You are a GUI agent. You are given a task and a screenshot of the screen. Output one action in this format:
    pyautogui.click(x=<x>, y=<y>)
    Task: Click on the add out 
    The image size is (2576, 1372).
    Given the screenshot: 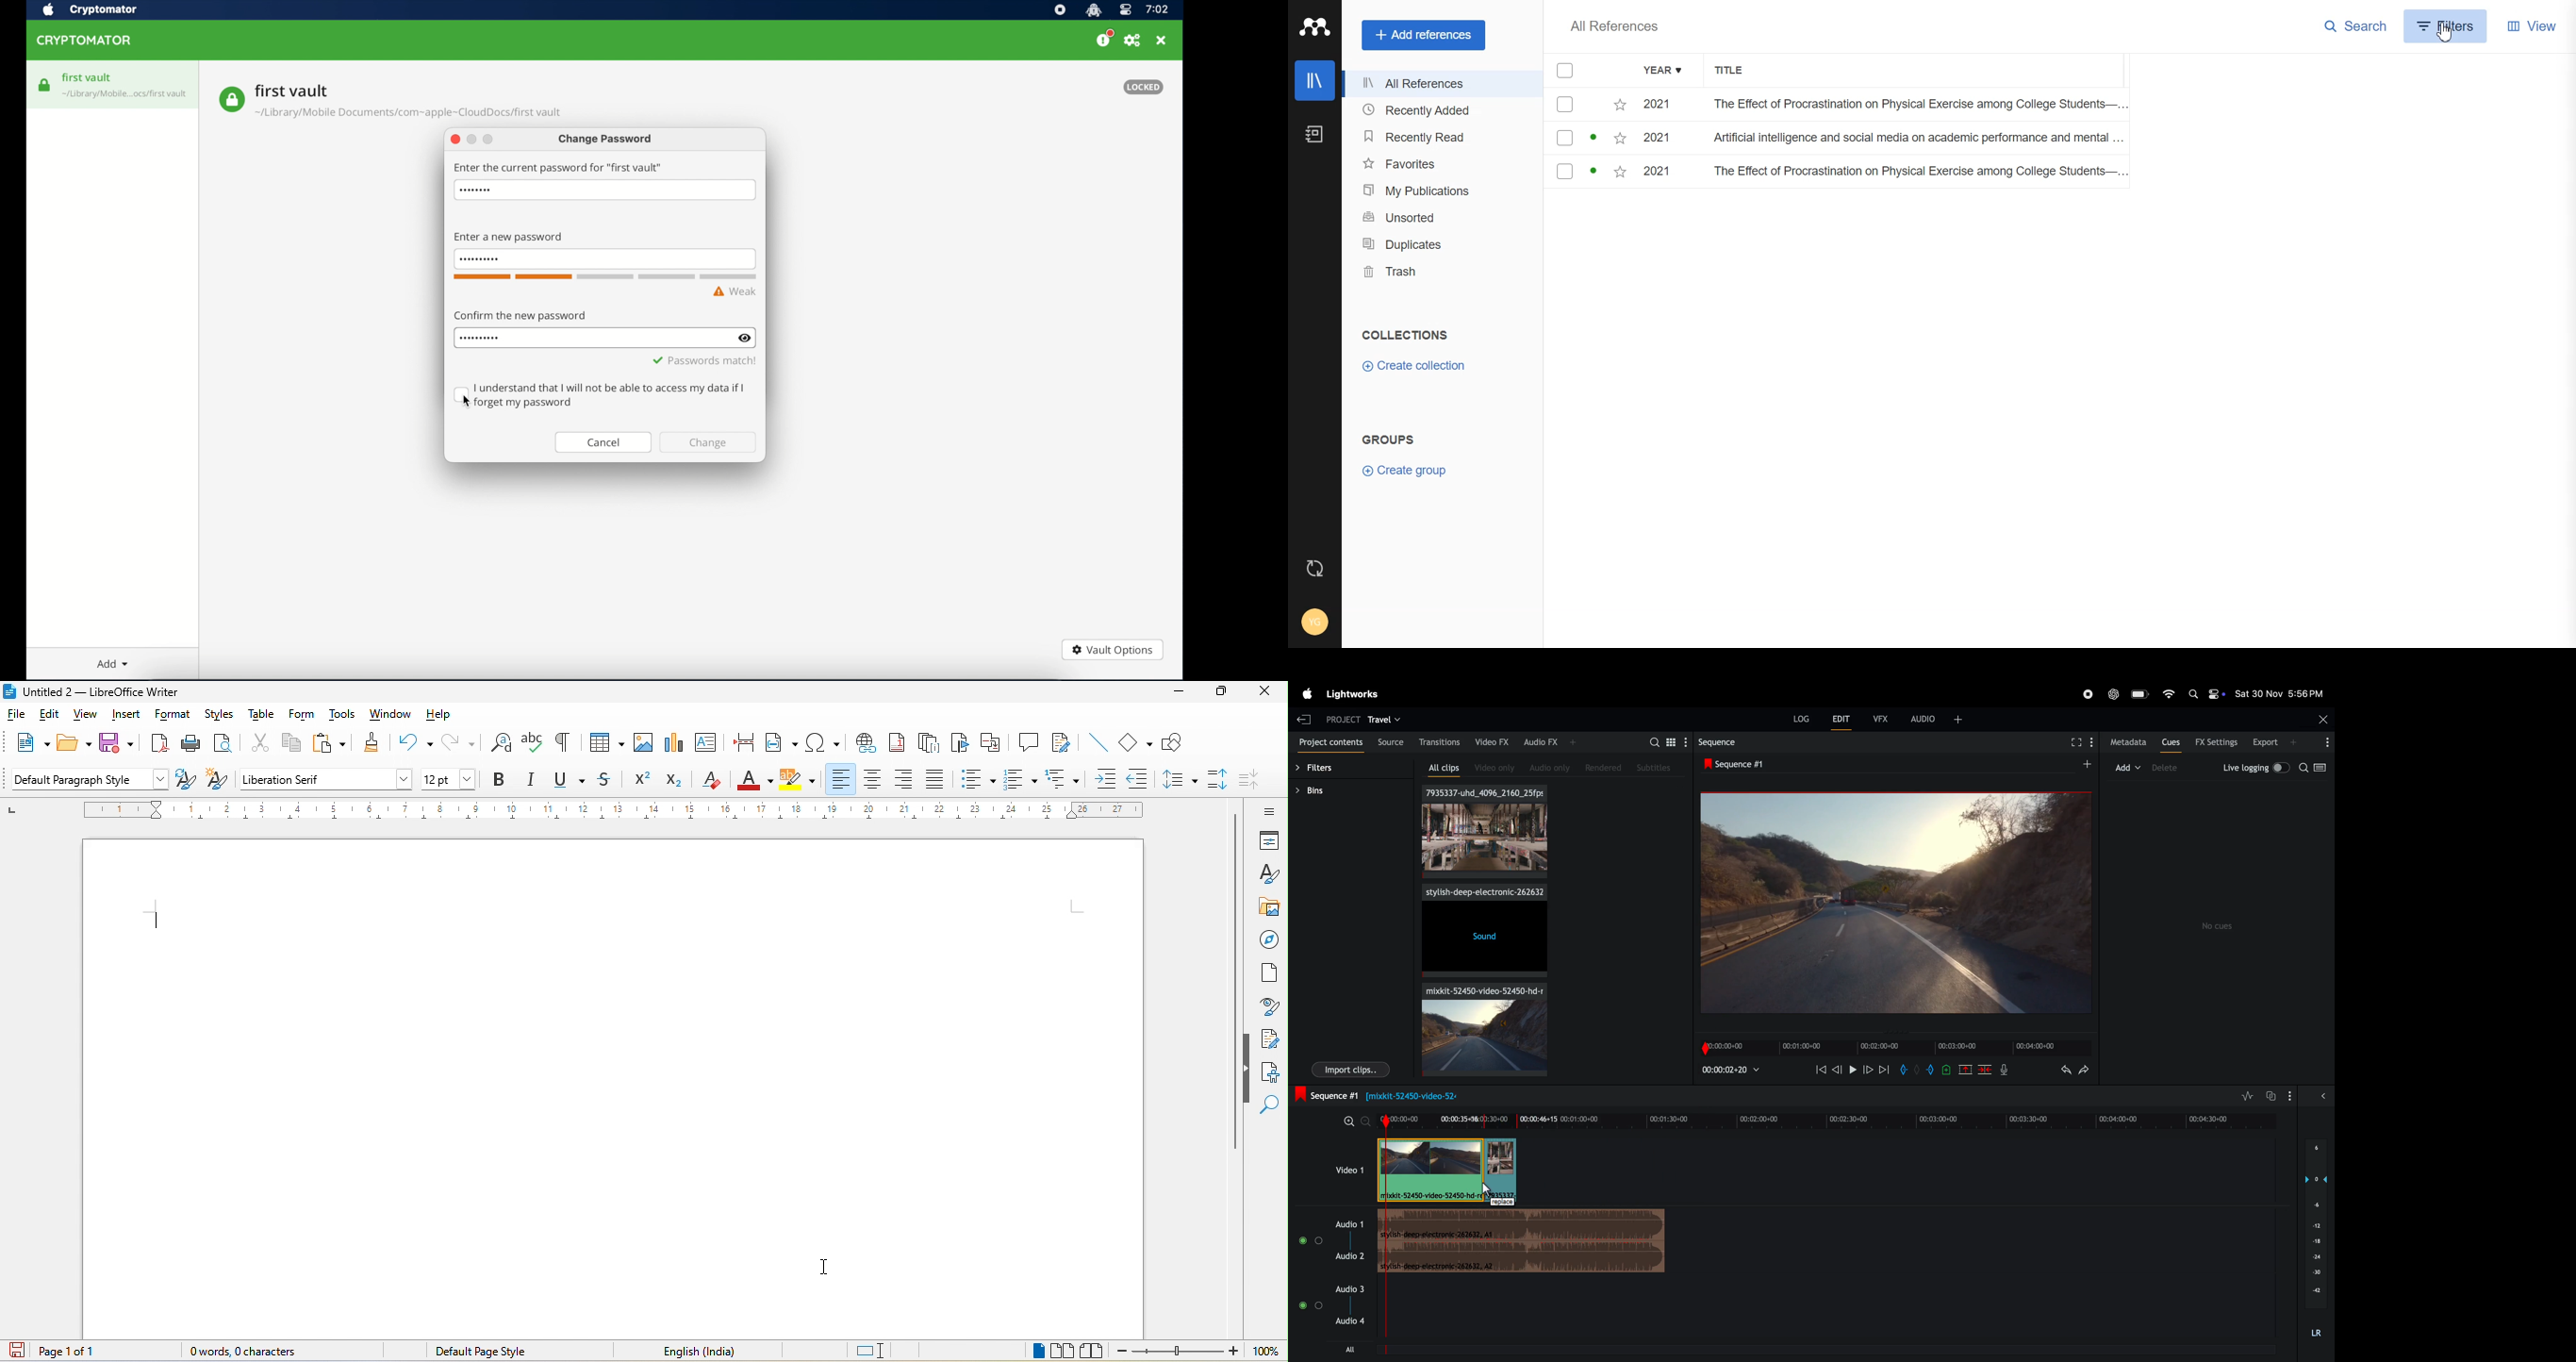 What is the action you would take?
    pyautogui.click(x=1928, y=1071)
    